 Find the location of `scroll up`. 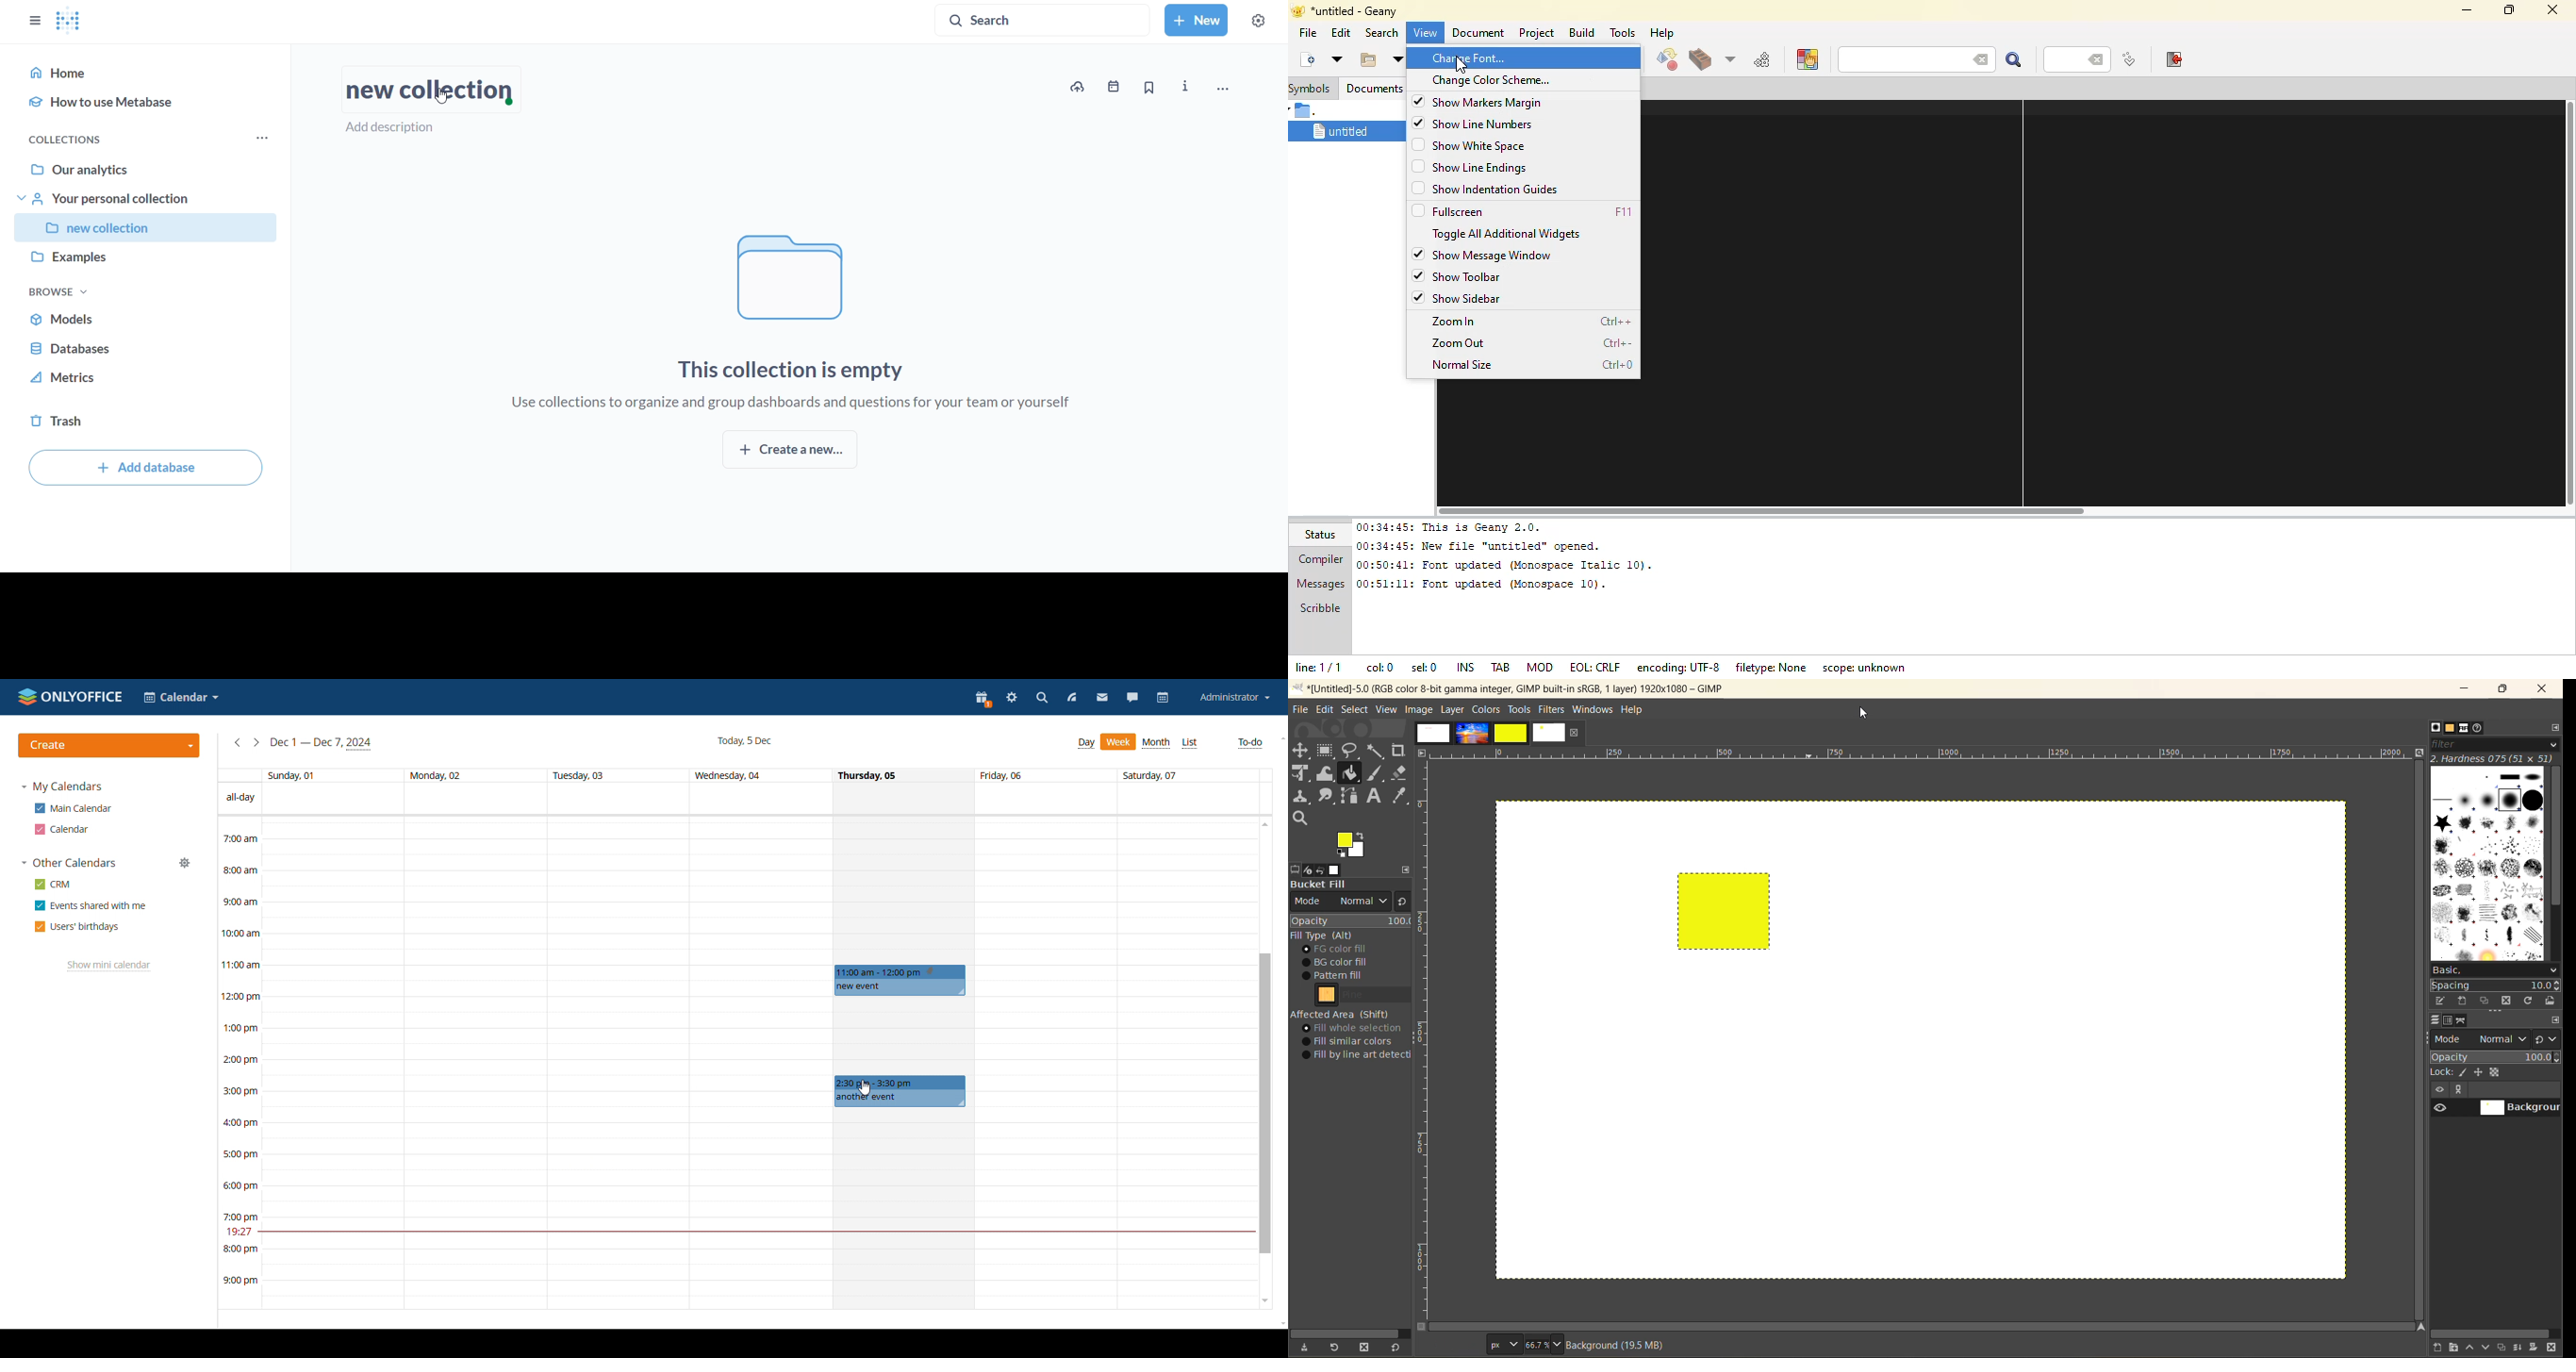

scroll up is located at coordinates (1280, 739).